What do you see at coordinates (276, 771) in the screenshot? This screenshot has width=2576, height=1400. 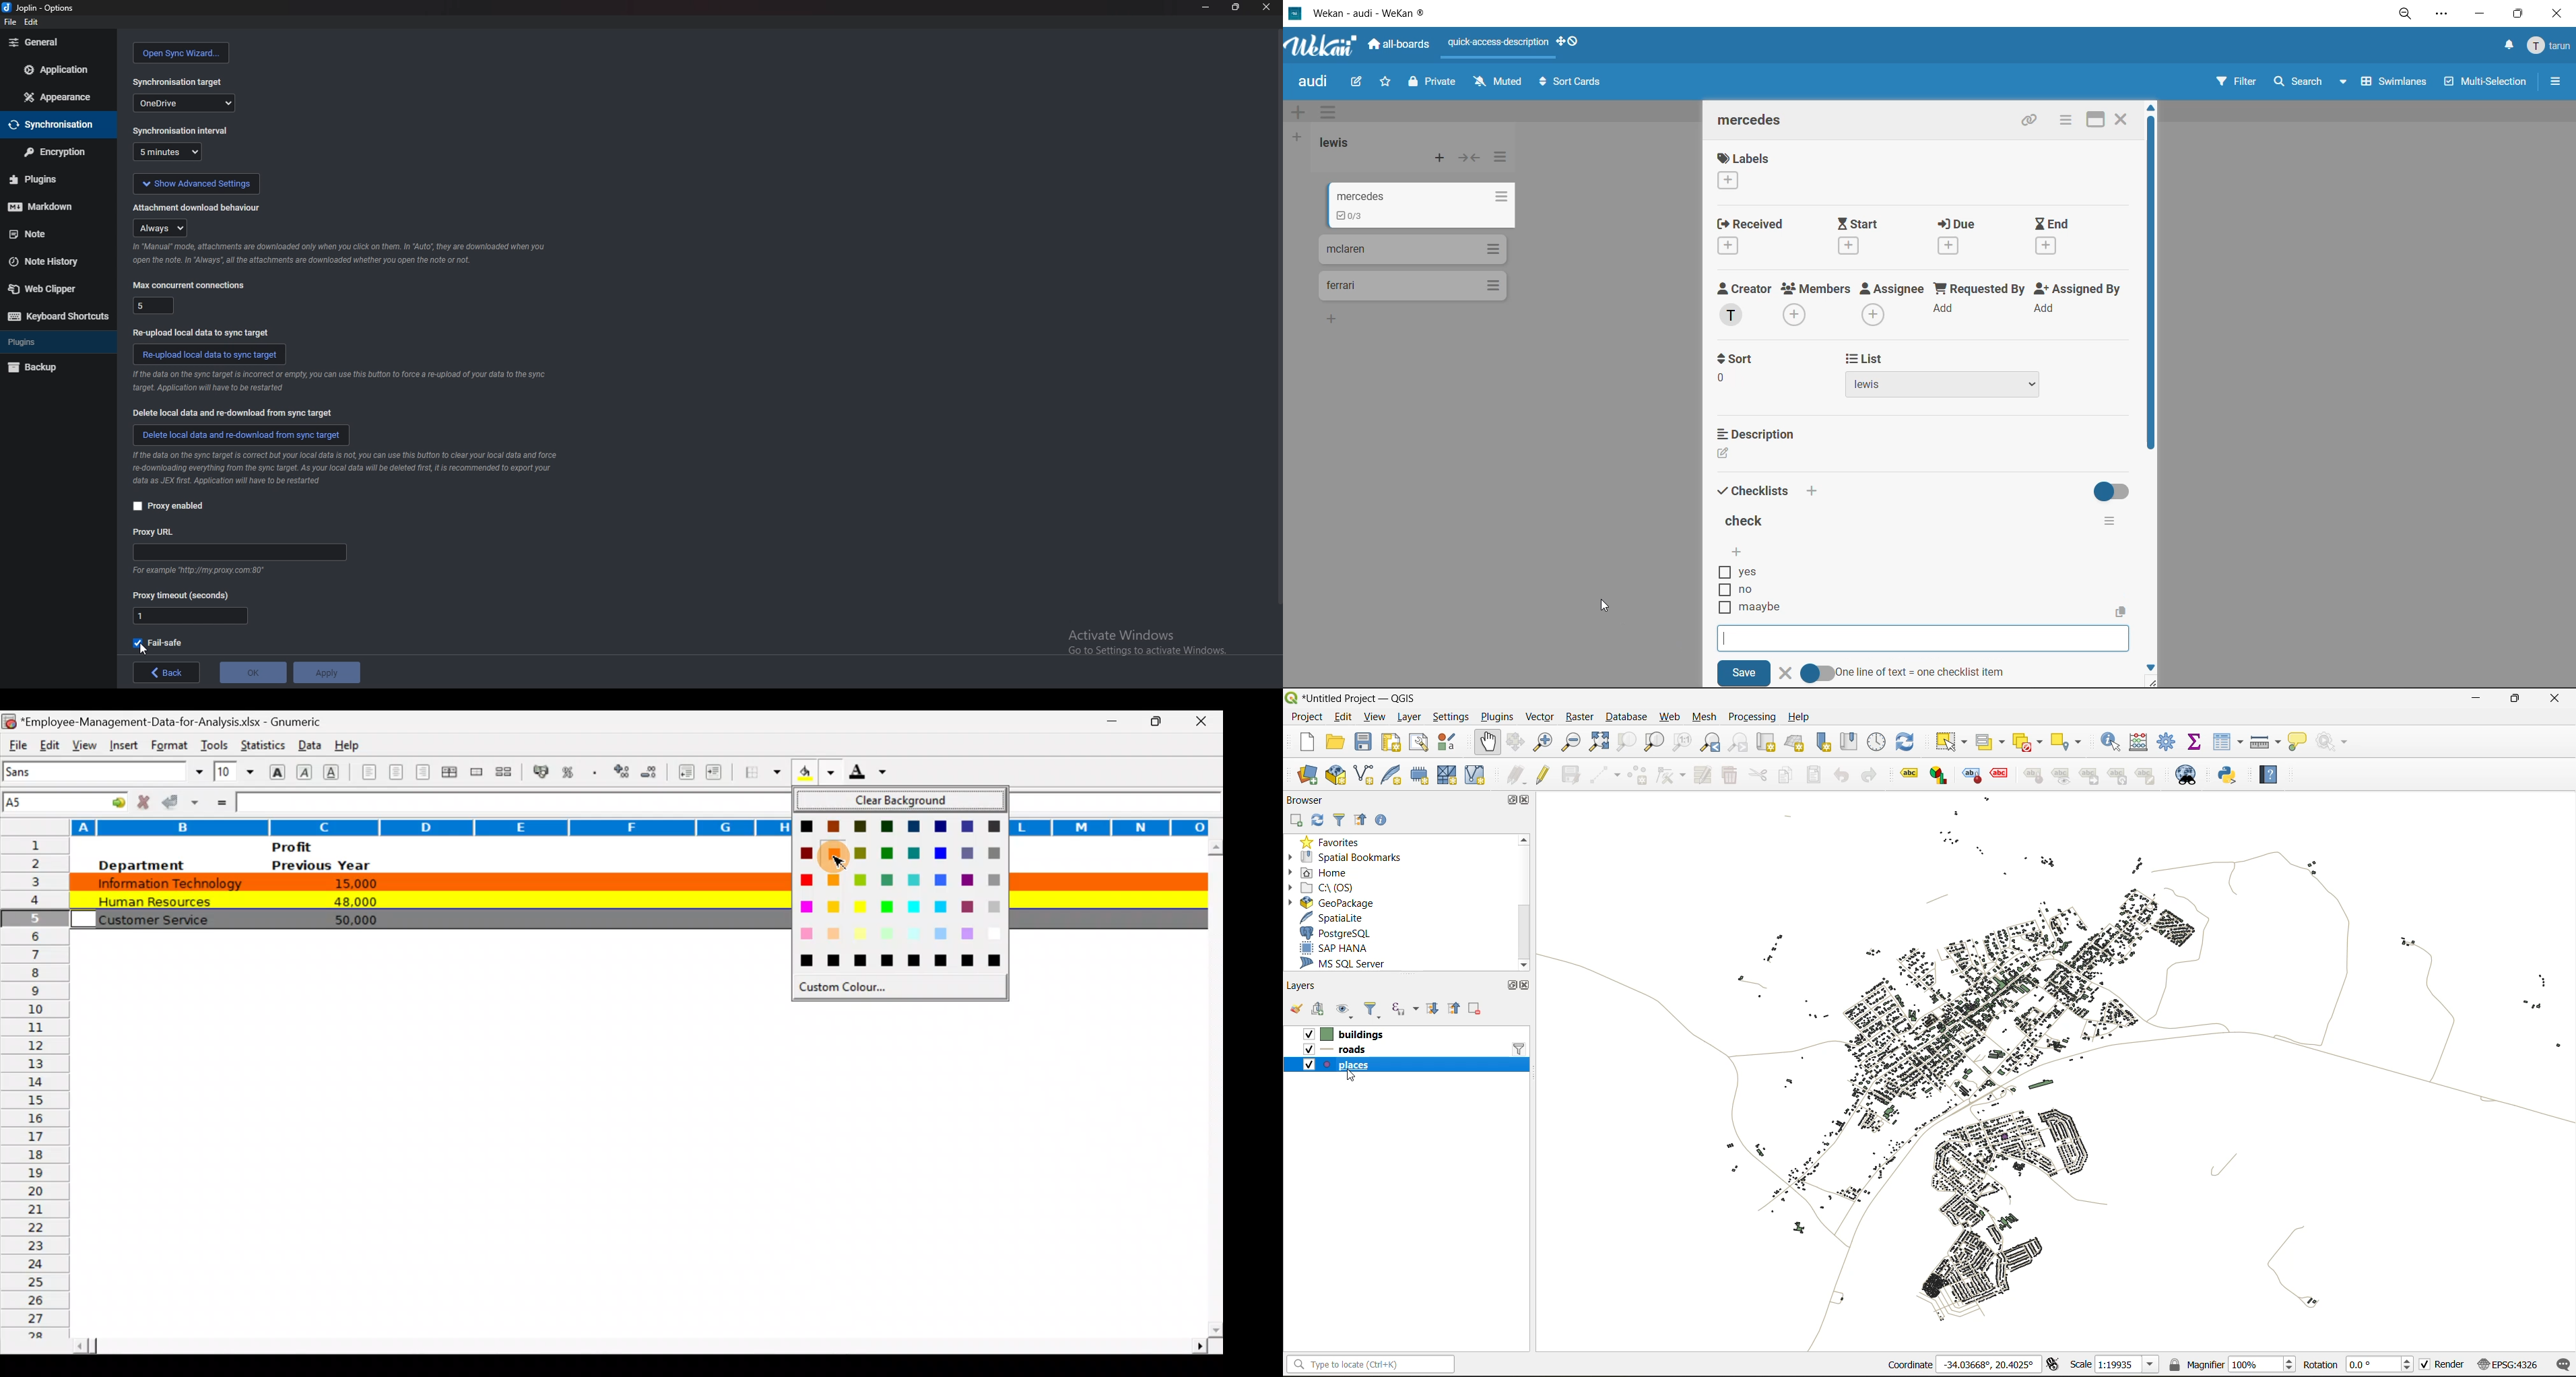 I see `Bold` at bounding box center [276, 771].